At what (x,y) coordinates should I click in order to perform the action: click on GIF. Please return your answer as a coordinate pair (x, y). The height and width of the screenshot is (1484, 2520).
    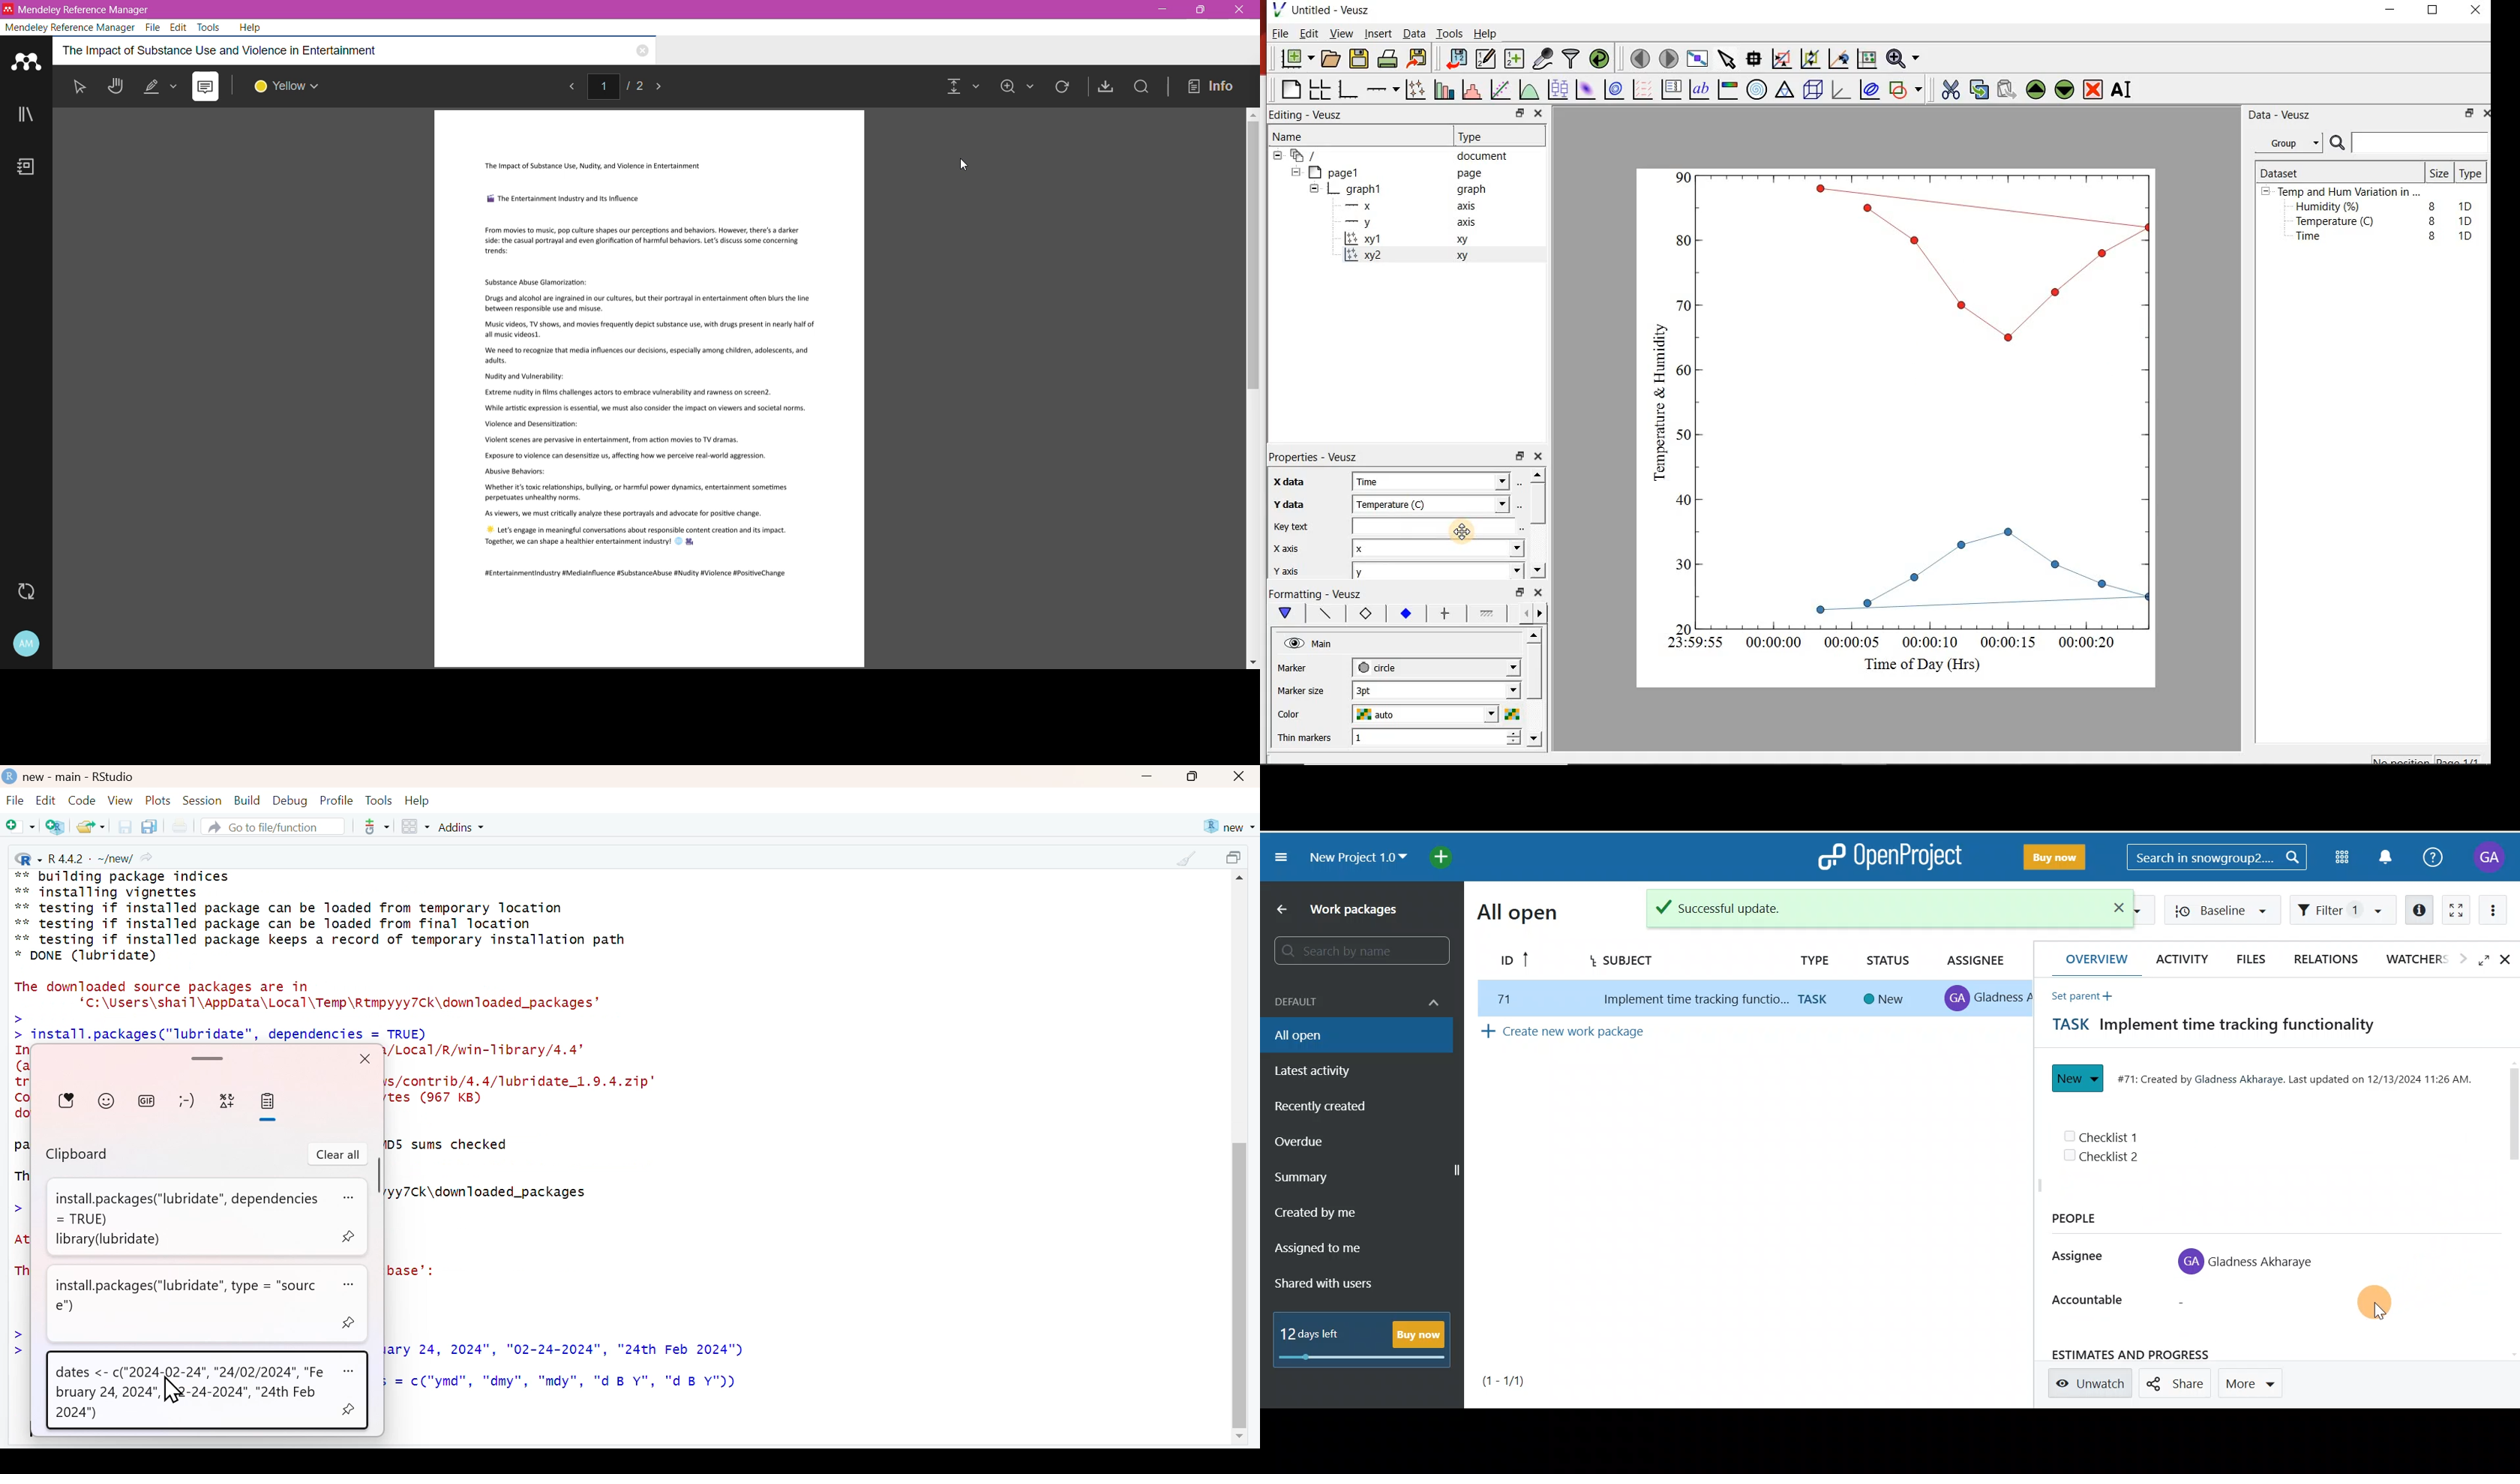
    Looking at the image, I should click on (147, 1100).